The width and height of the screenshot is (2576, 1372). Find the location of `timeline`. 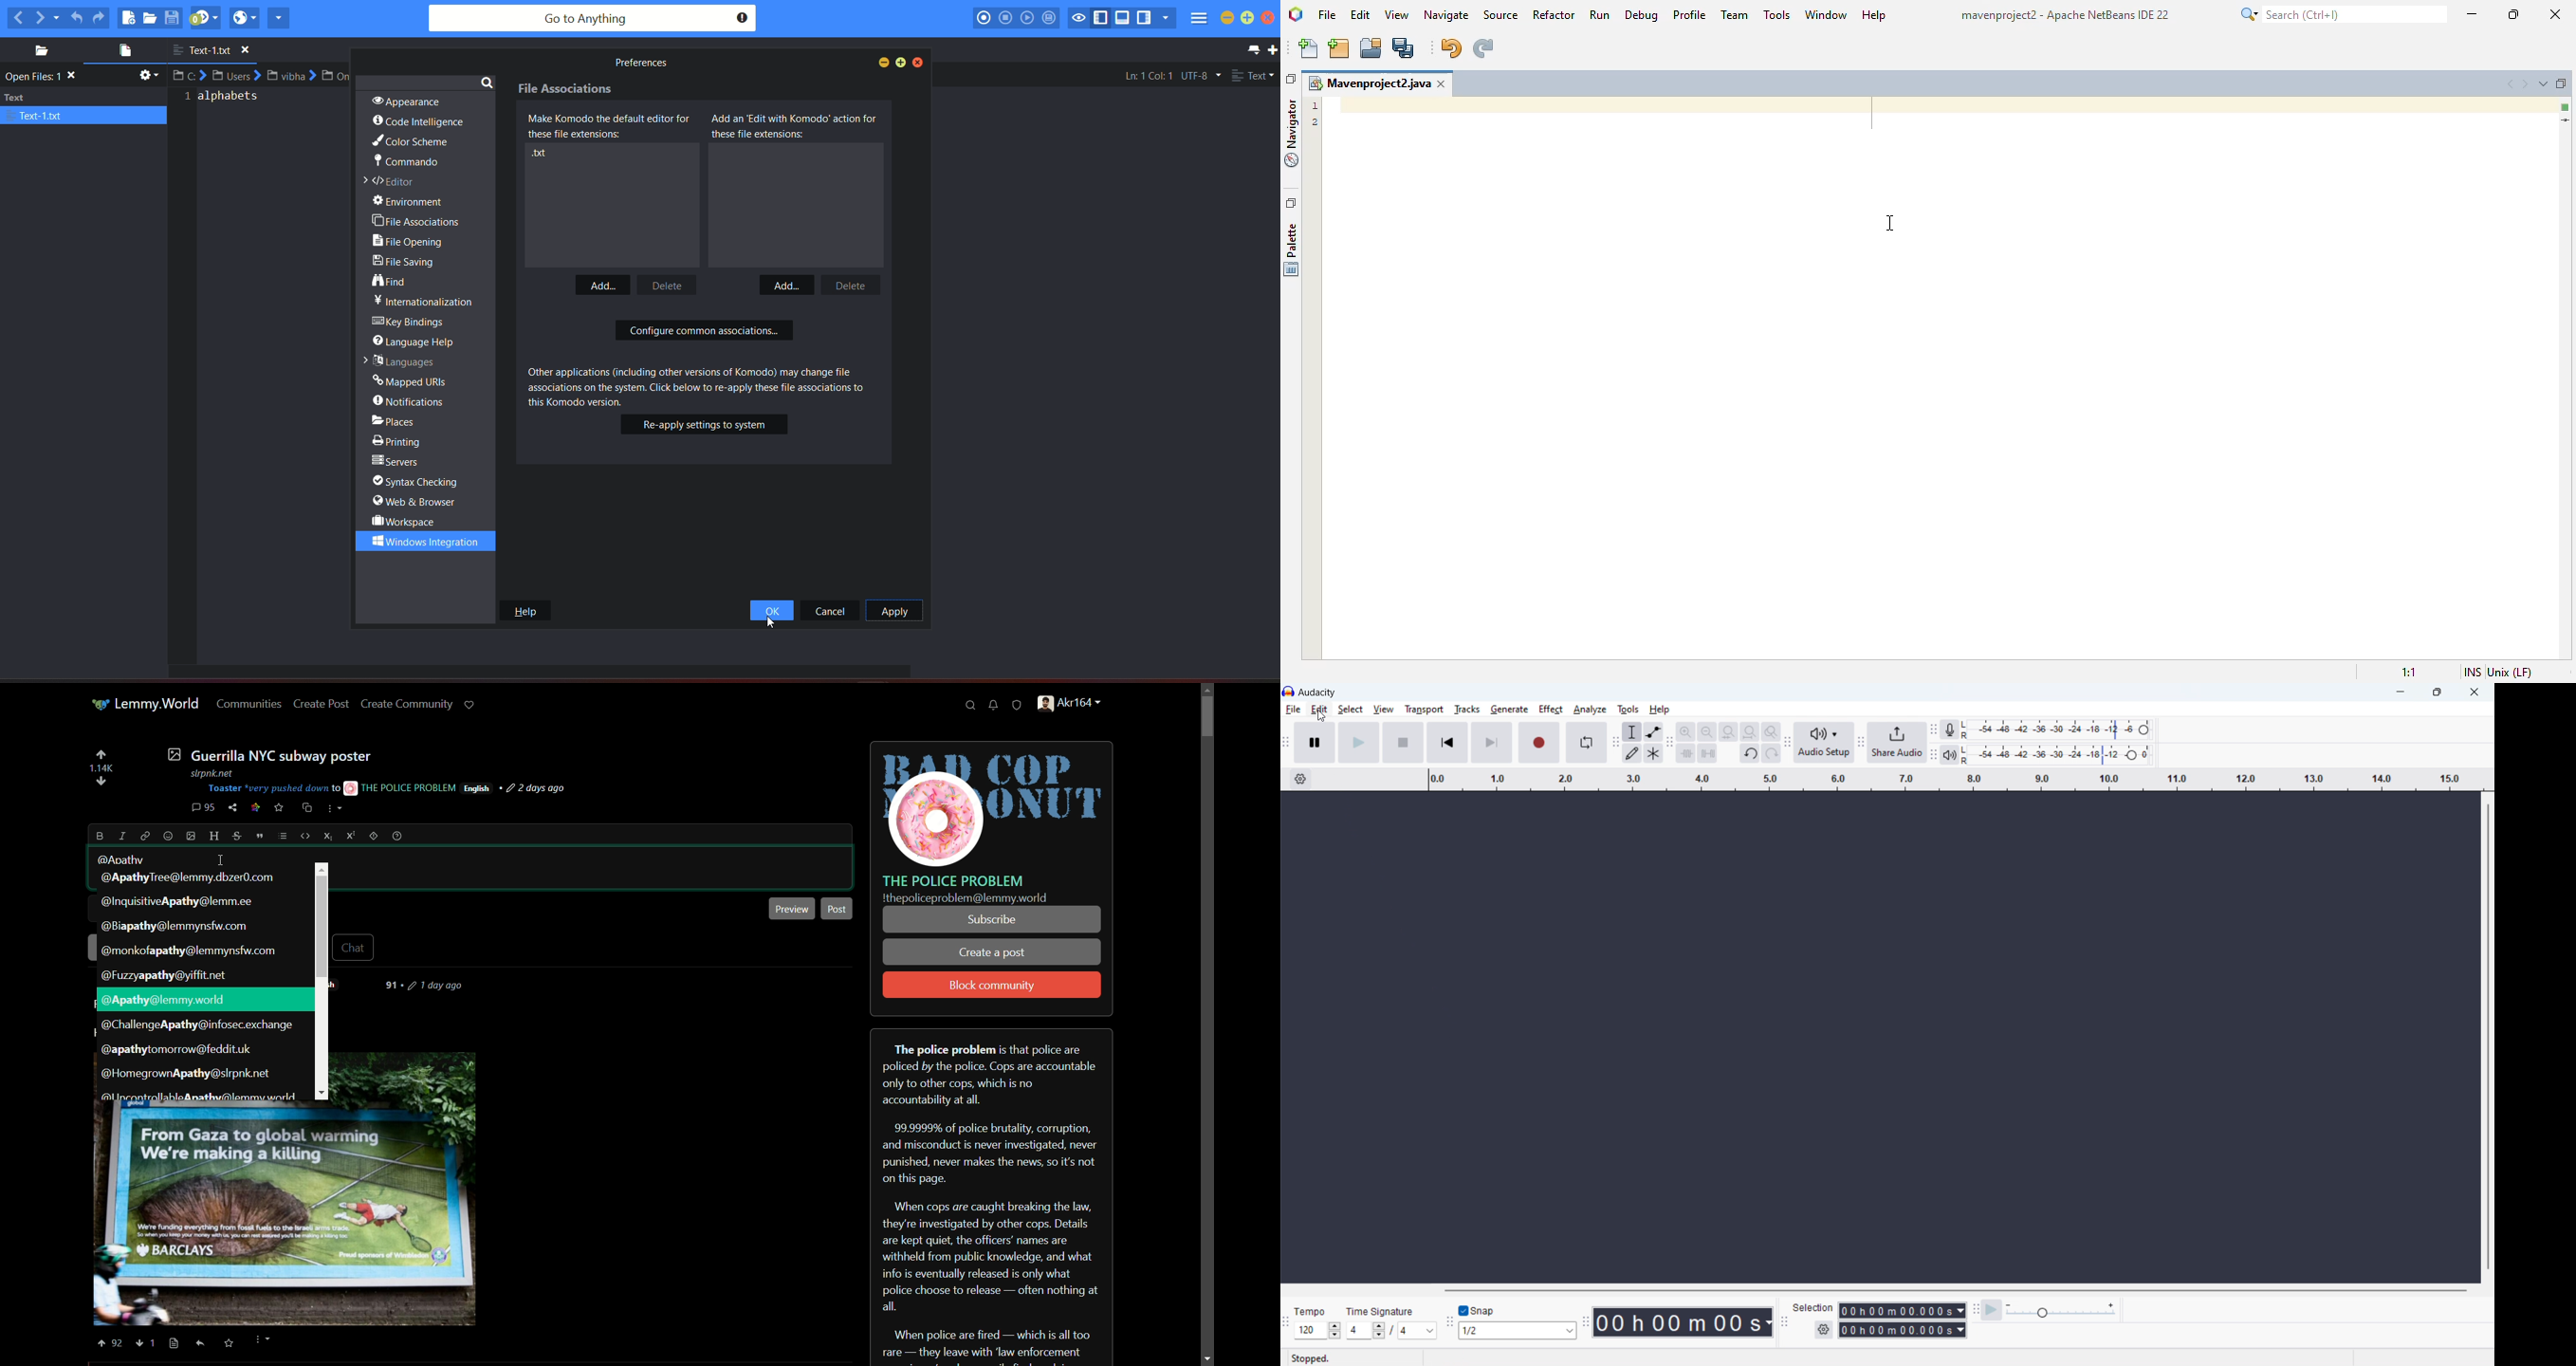

timeline is located at coordinates (1961, 780).